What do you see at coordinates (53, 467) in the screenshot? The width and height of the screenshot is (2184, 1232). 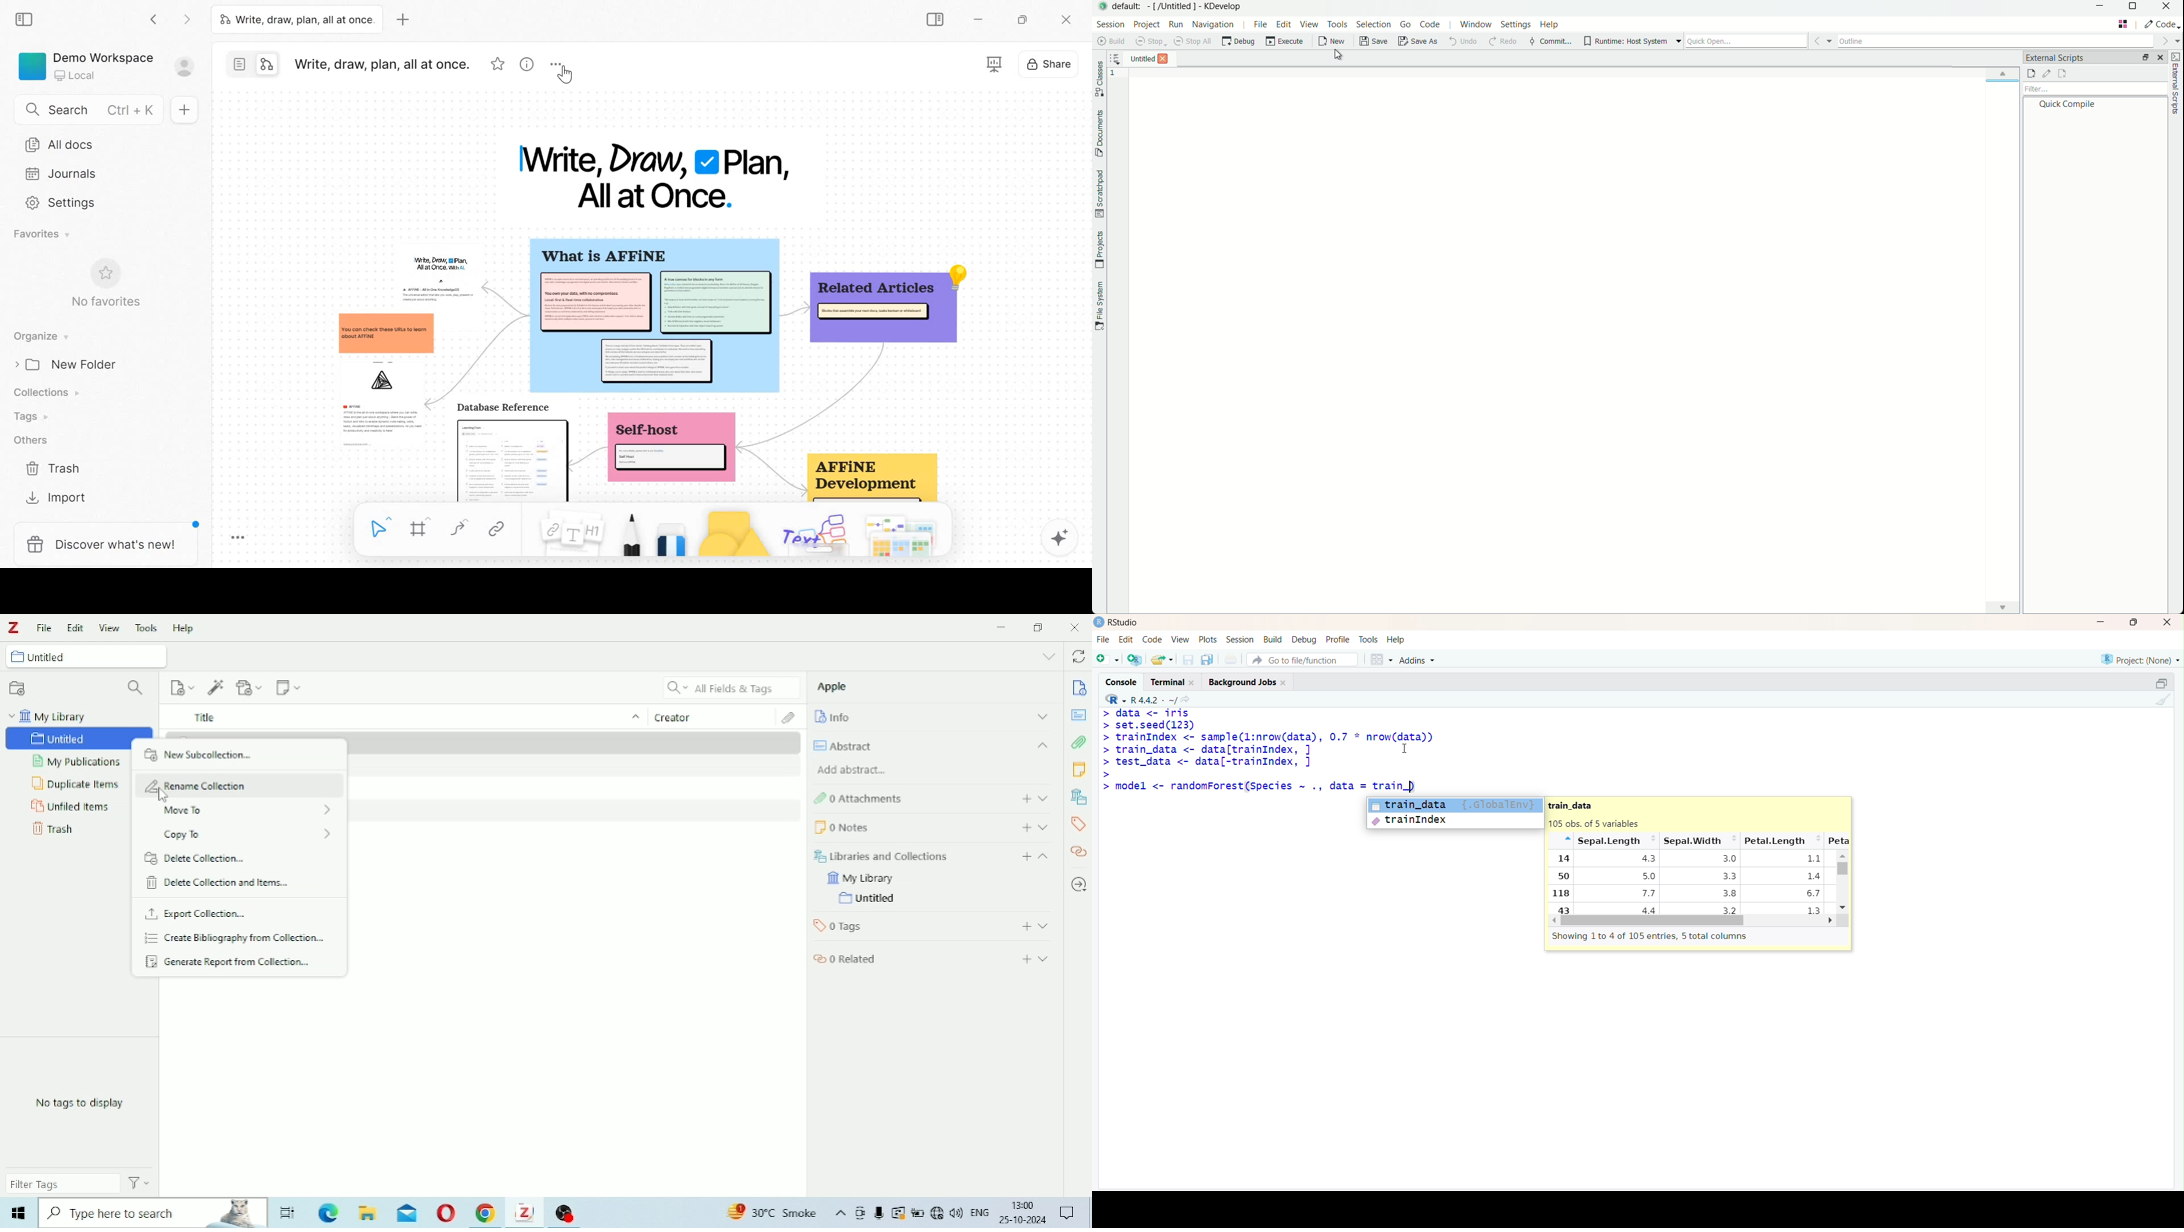 I see `Trash` at bounding box center [53, 467].